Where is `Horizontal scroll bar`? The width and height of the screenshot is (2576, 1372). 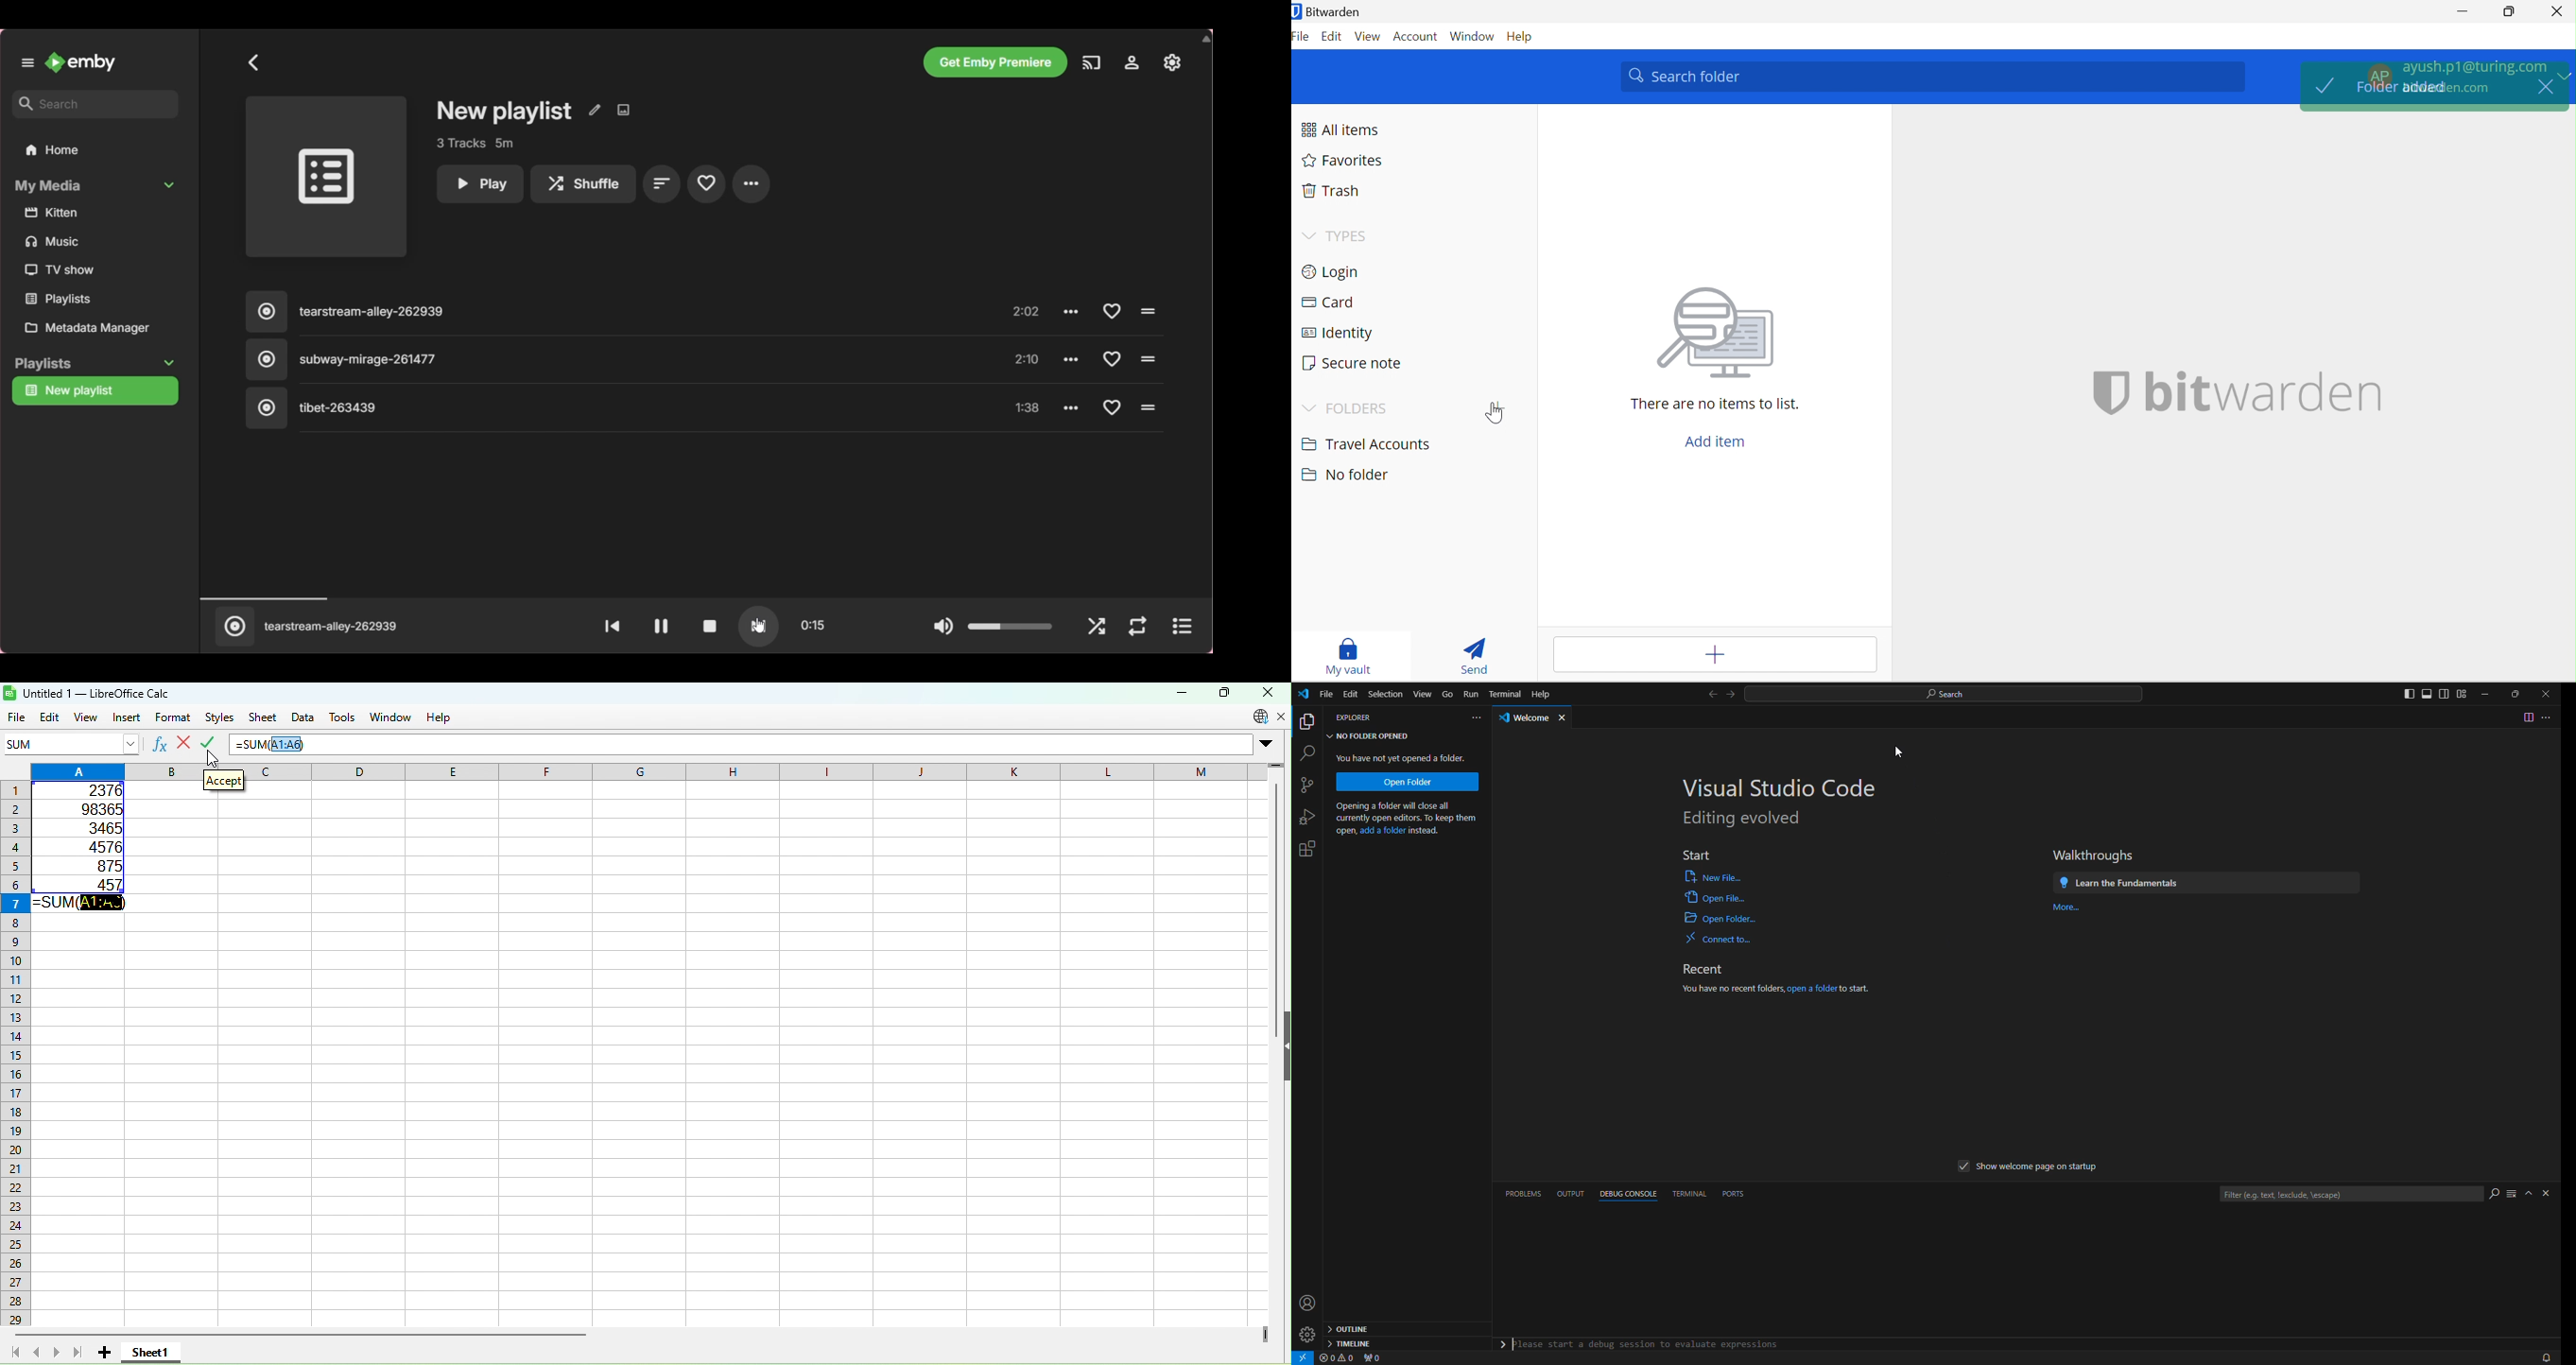 Horizontal scroll bar is located at coordinates (653, 1335).